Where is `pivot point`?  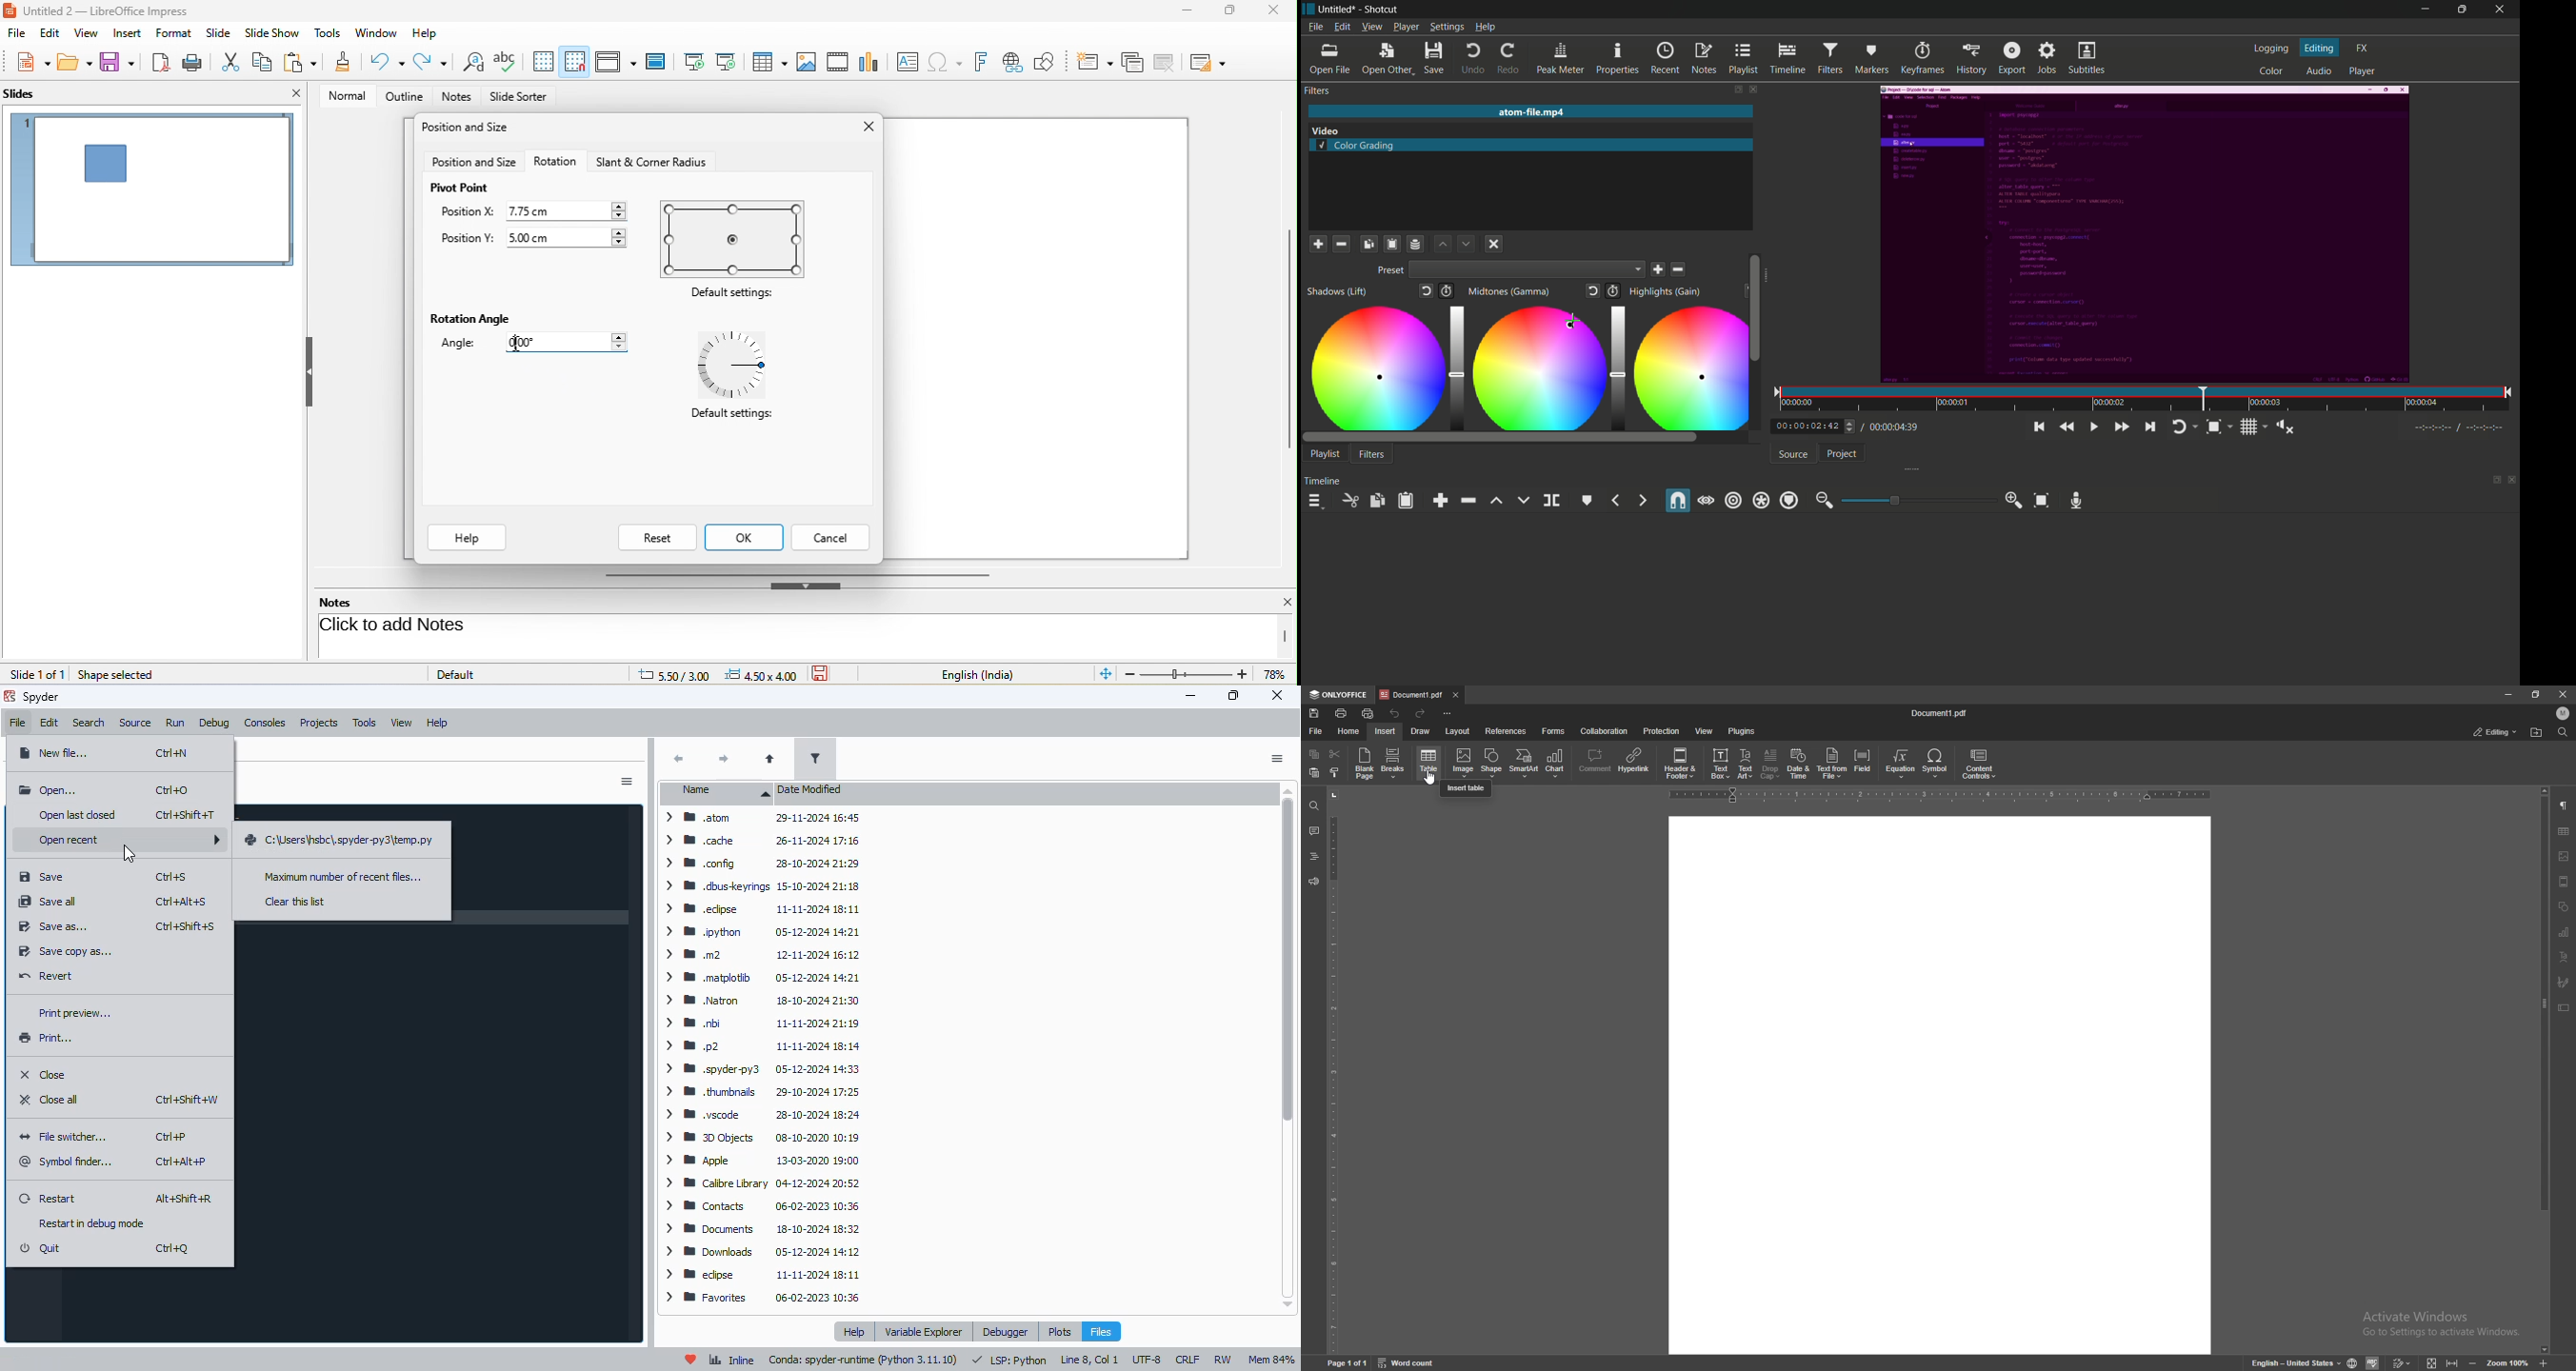
pivot point is located at coordinates (461, 188).